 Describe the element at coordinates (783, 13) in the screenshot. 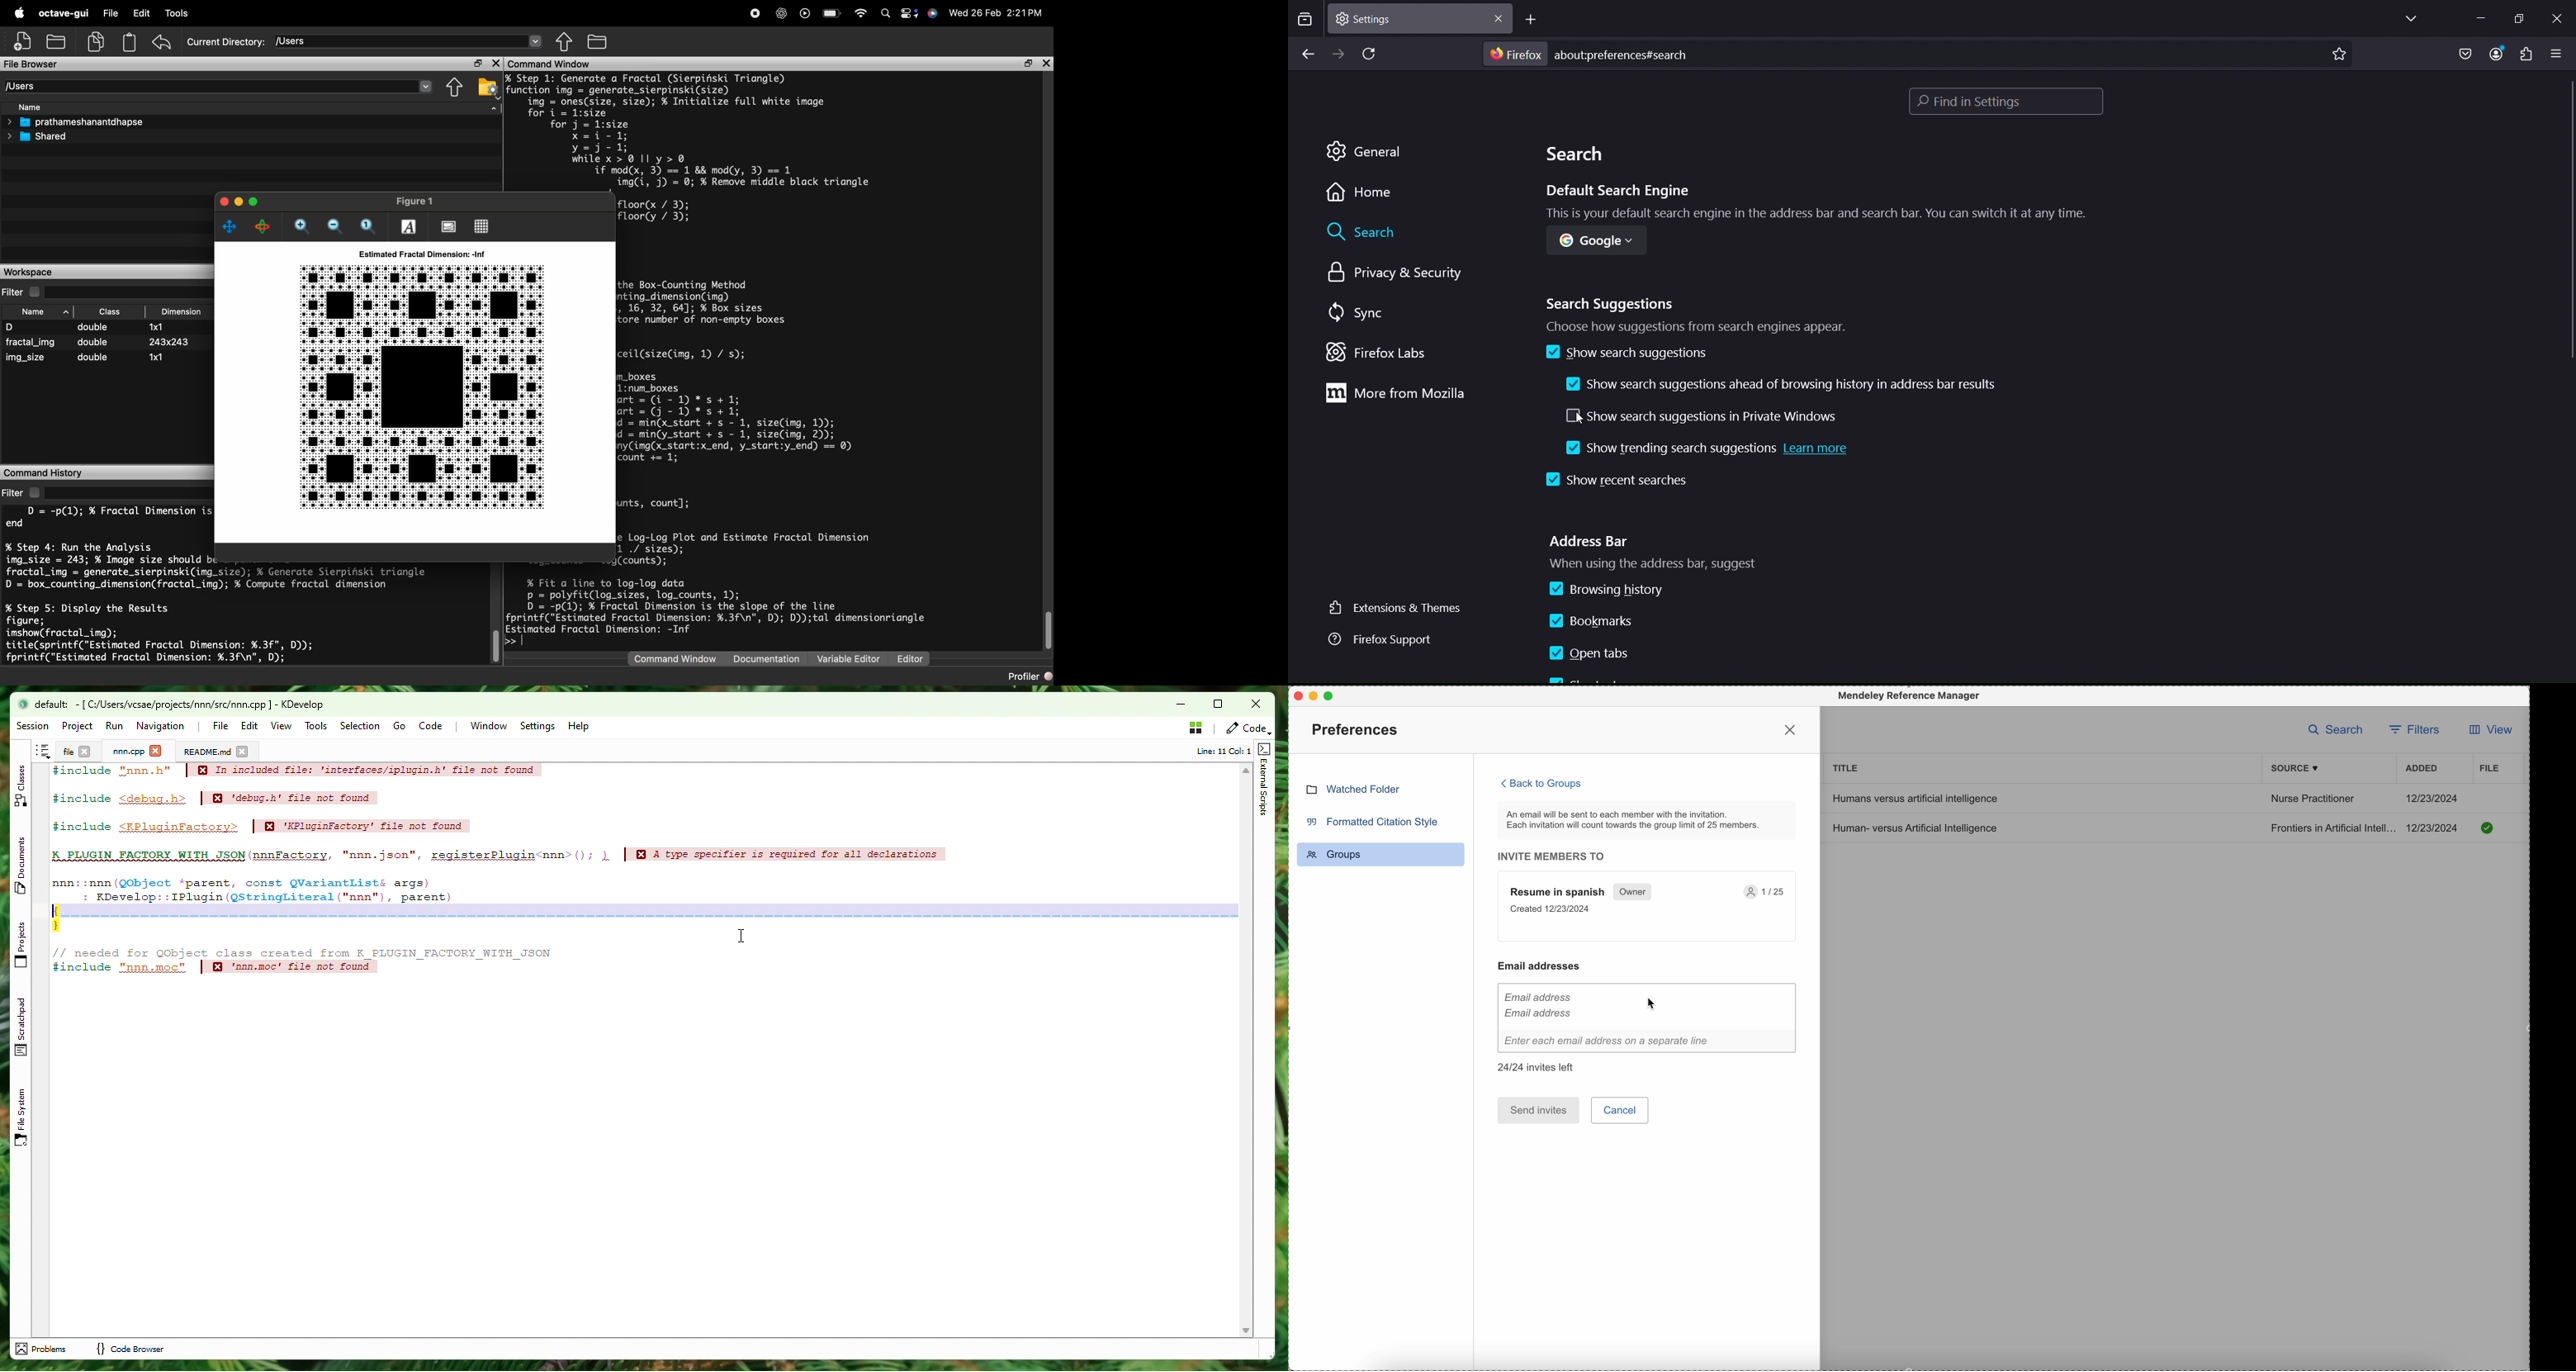

I see `AI` at that location.